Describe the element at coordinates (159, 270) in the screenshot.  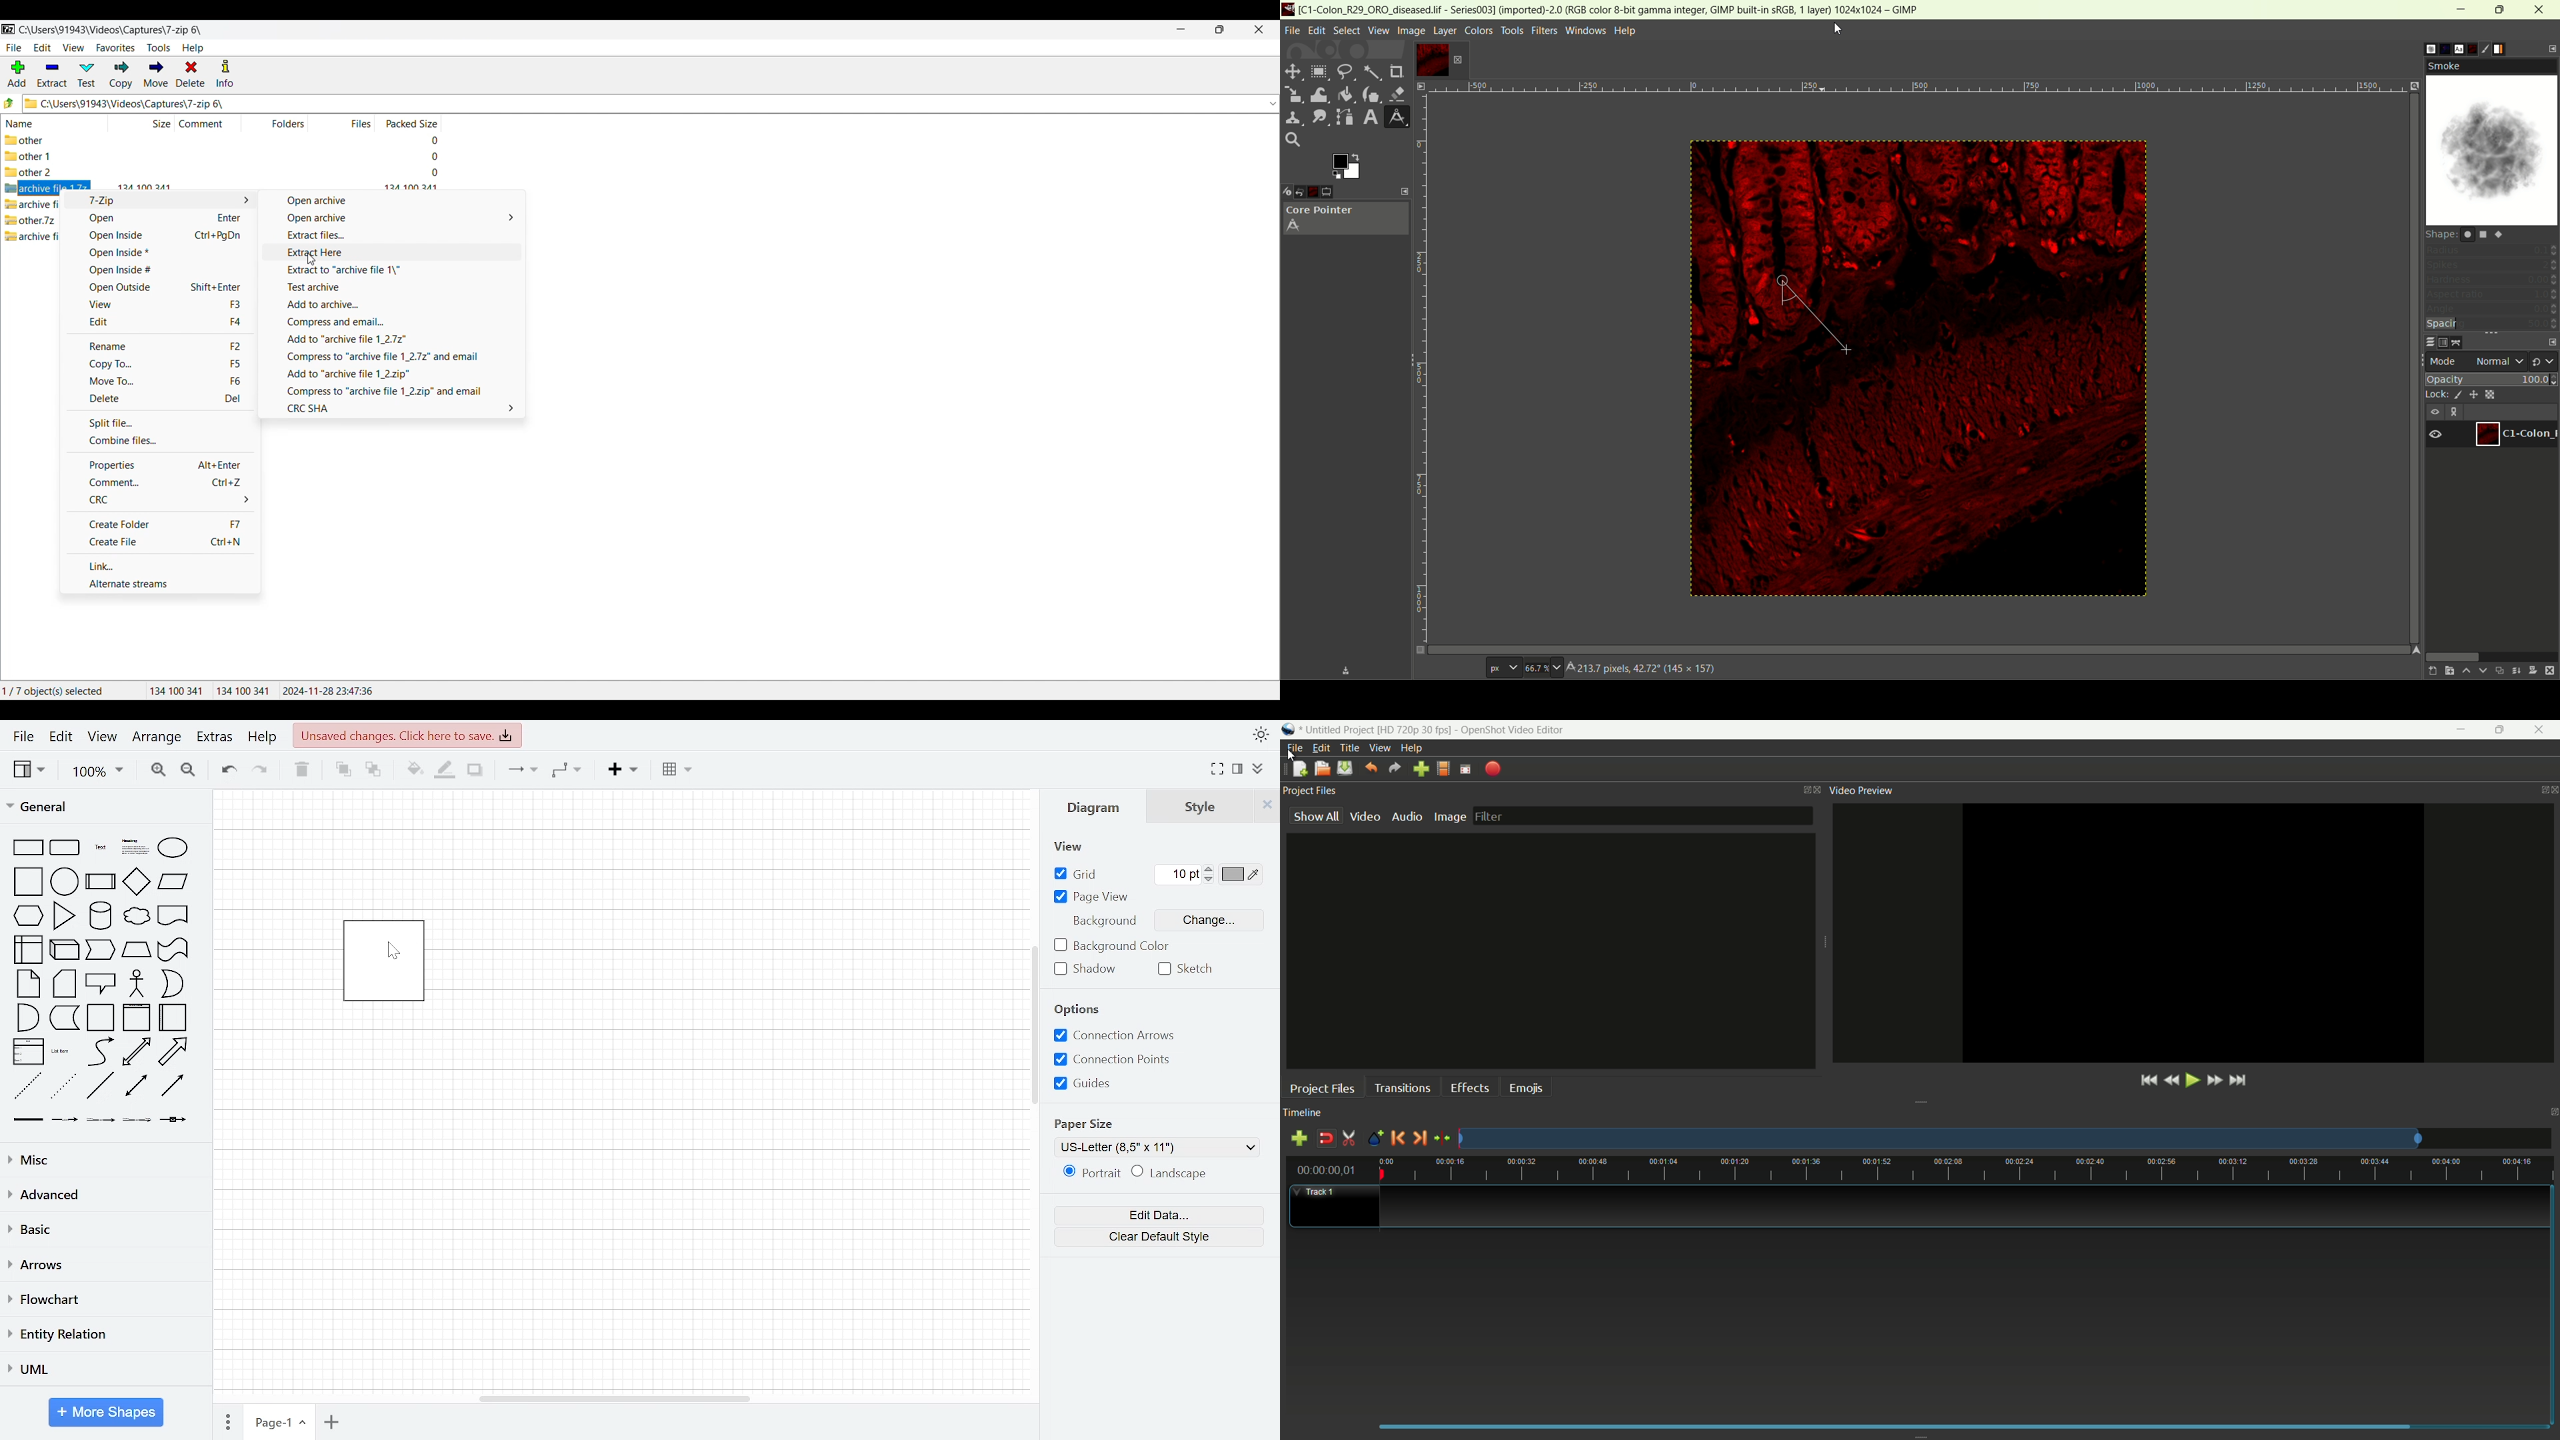
I see `Open inside#` at that location.